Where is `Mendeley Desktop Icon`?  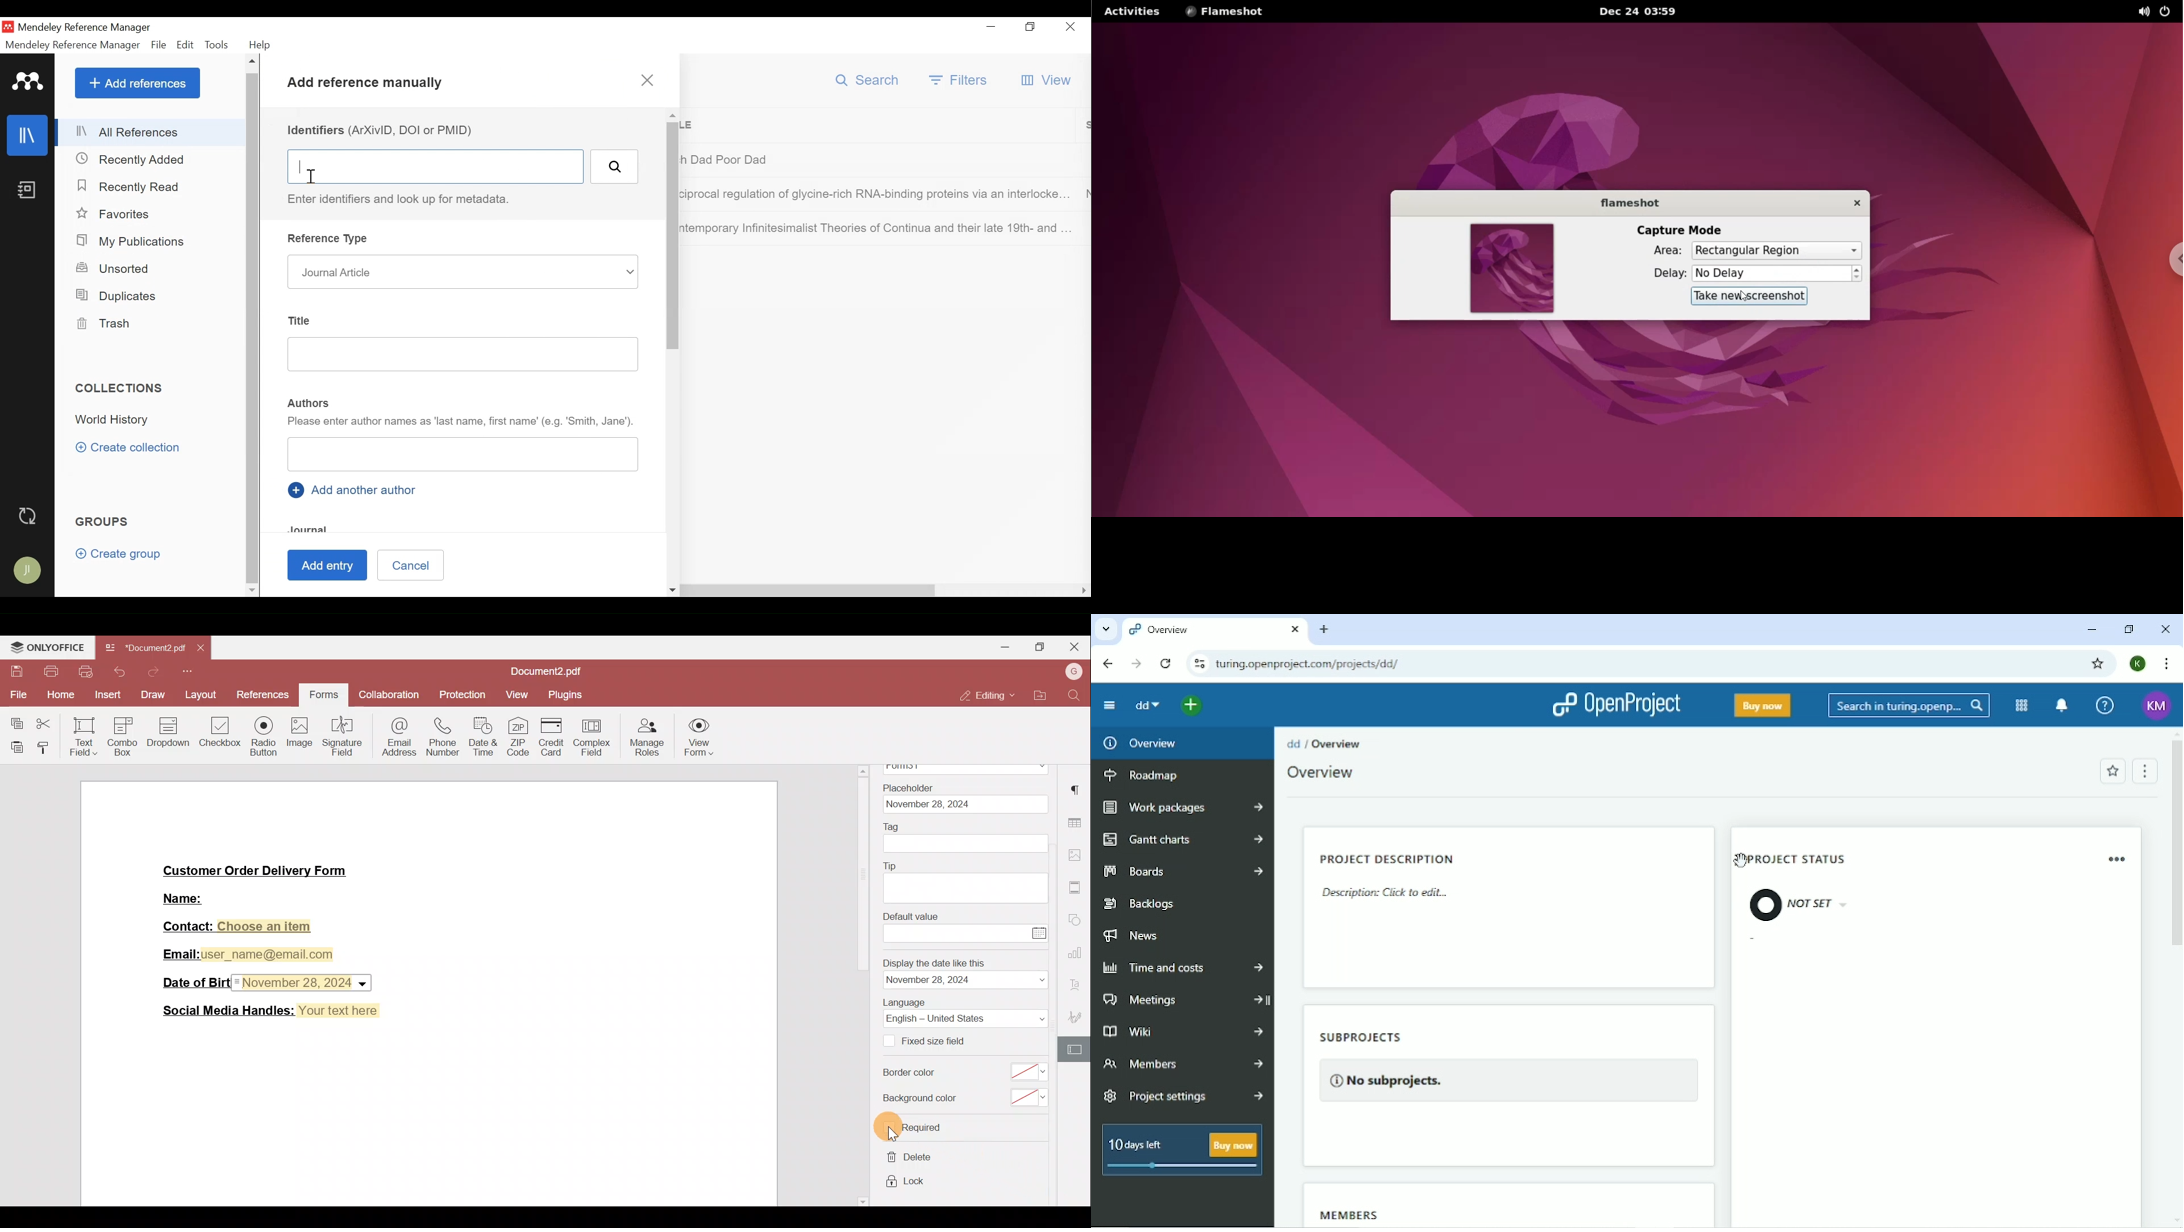 Mendeley Desktop Icon is located at coordinates (8, 26).